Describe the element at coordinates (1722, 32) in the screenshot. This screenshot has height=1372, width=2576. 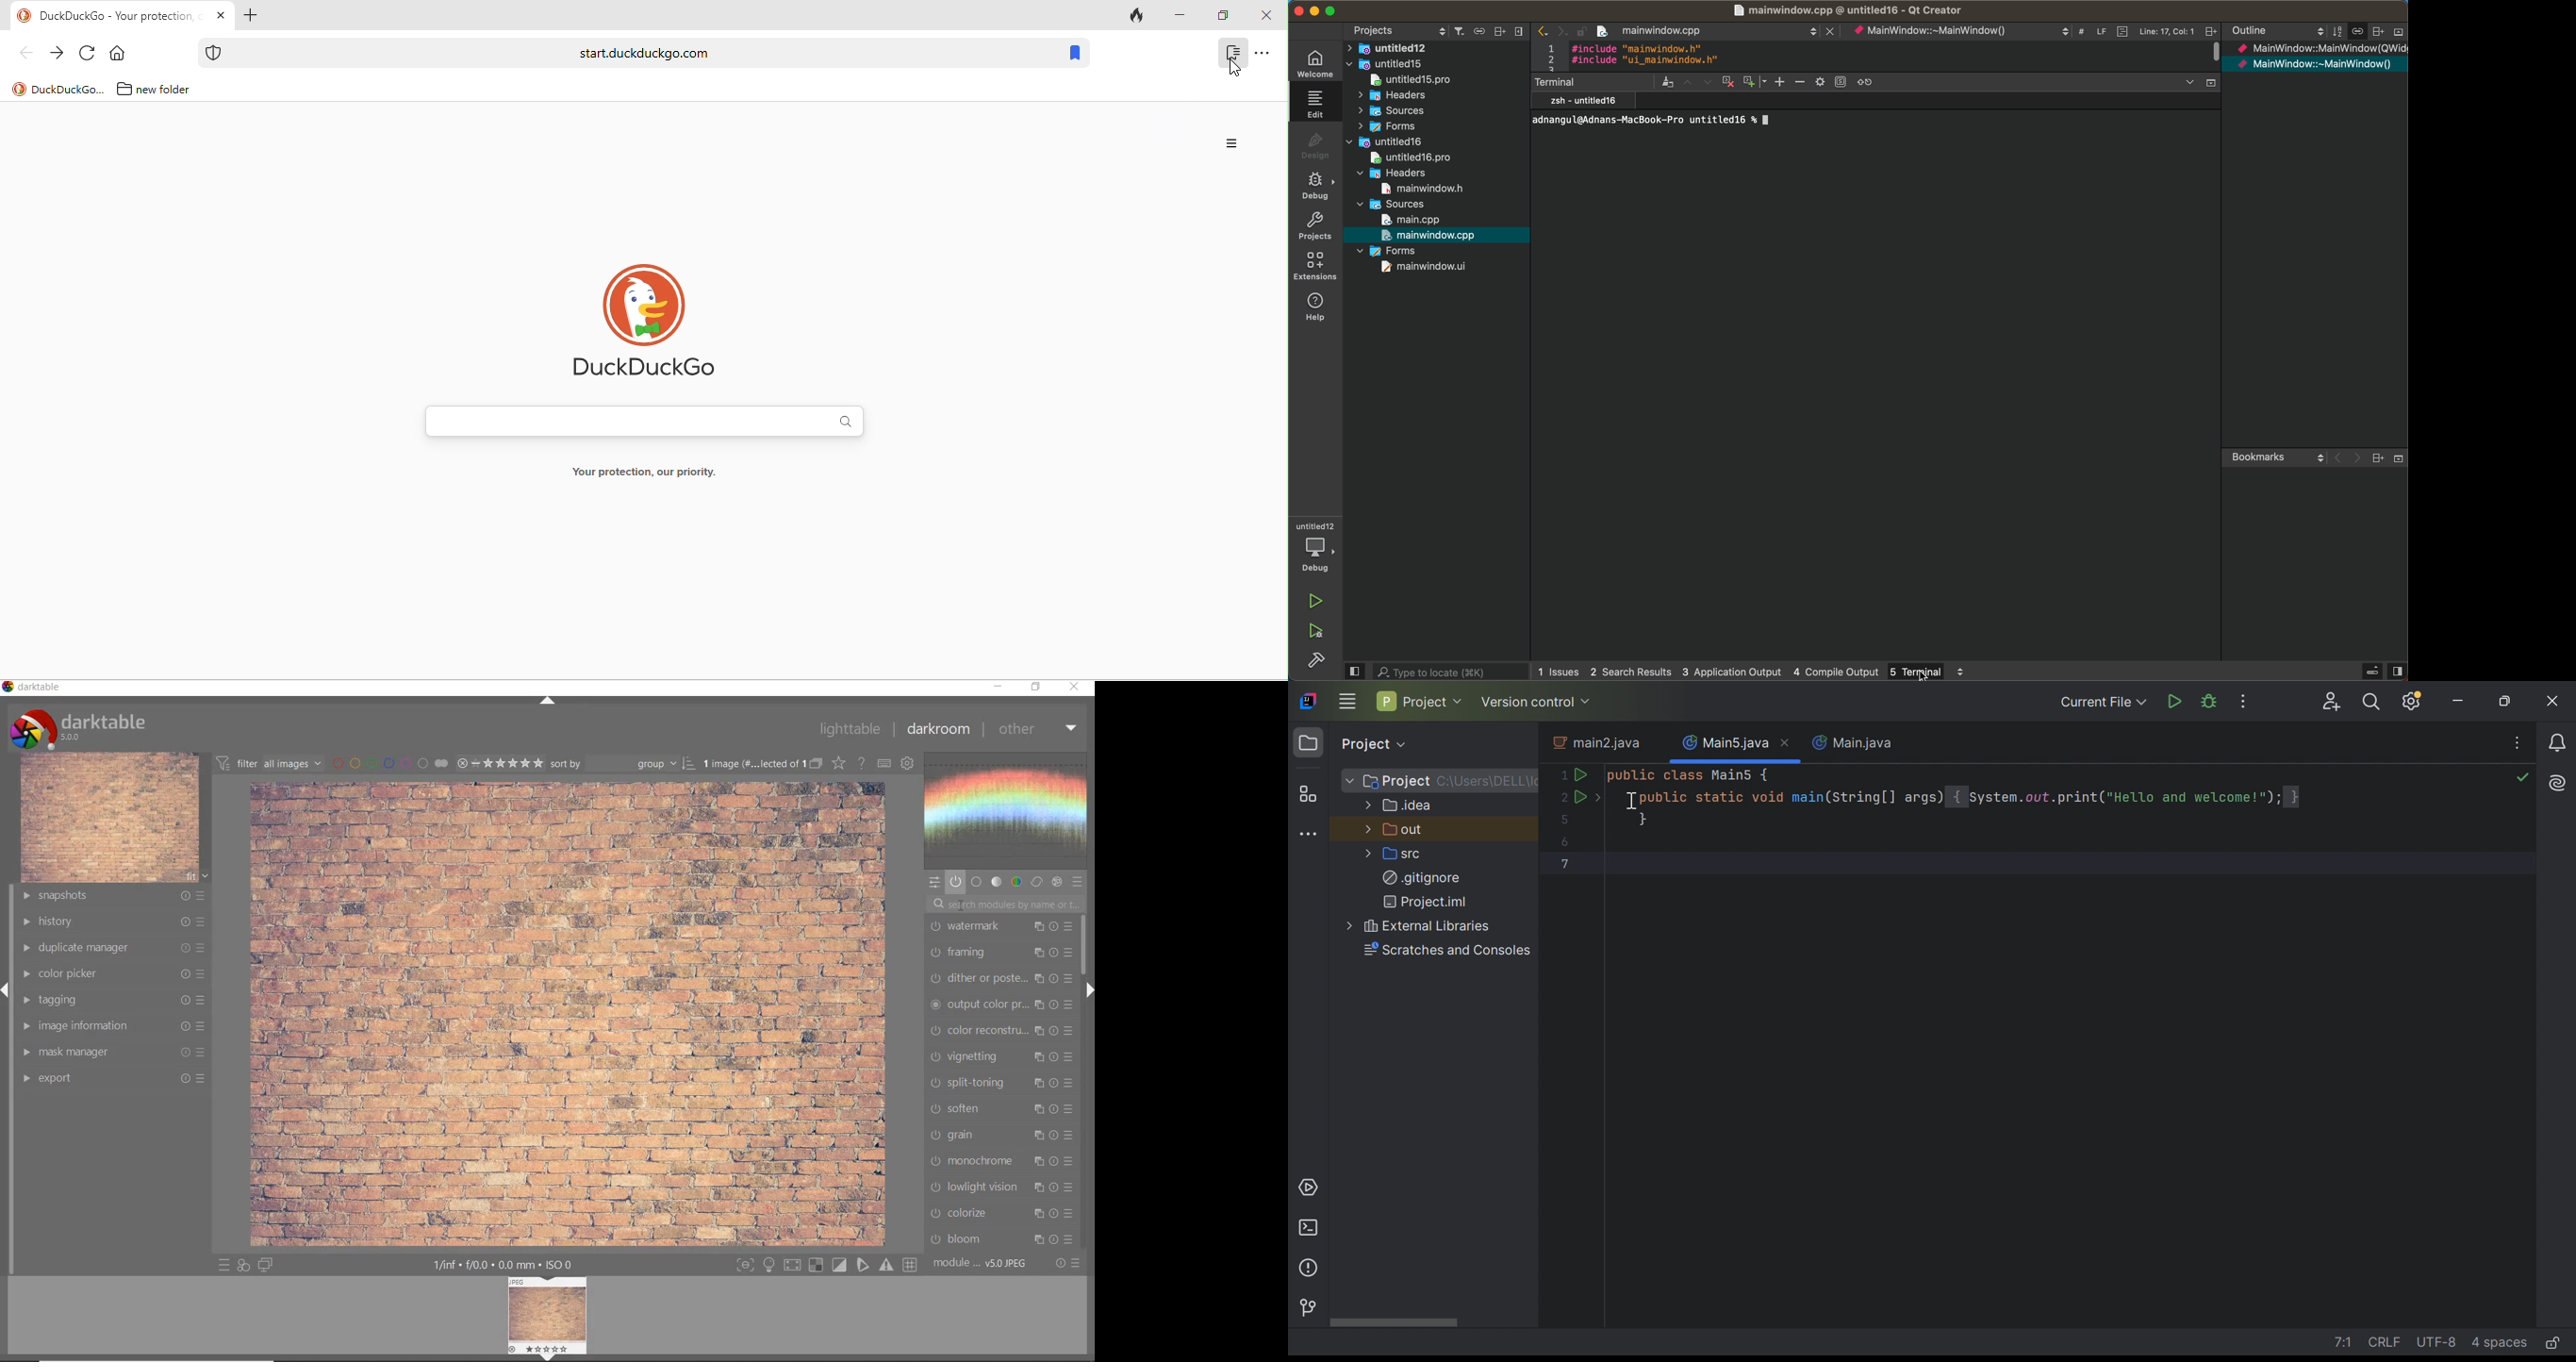
I see `file tab` at that location.